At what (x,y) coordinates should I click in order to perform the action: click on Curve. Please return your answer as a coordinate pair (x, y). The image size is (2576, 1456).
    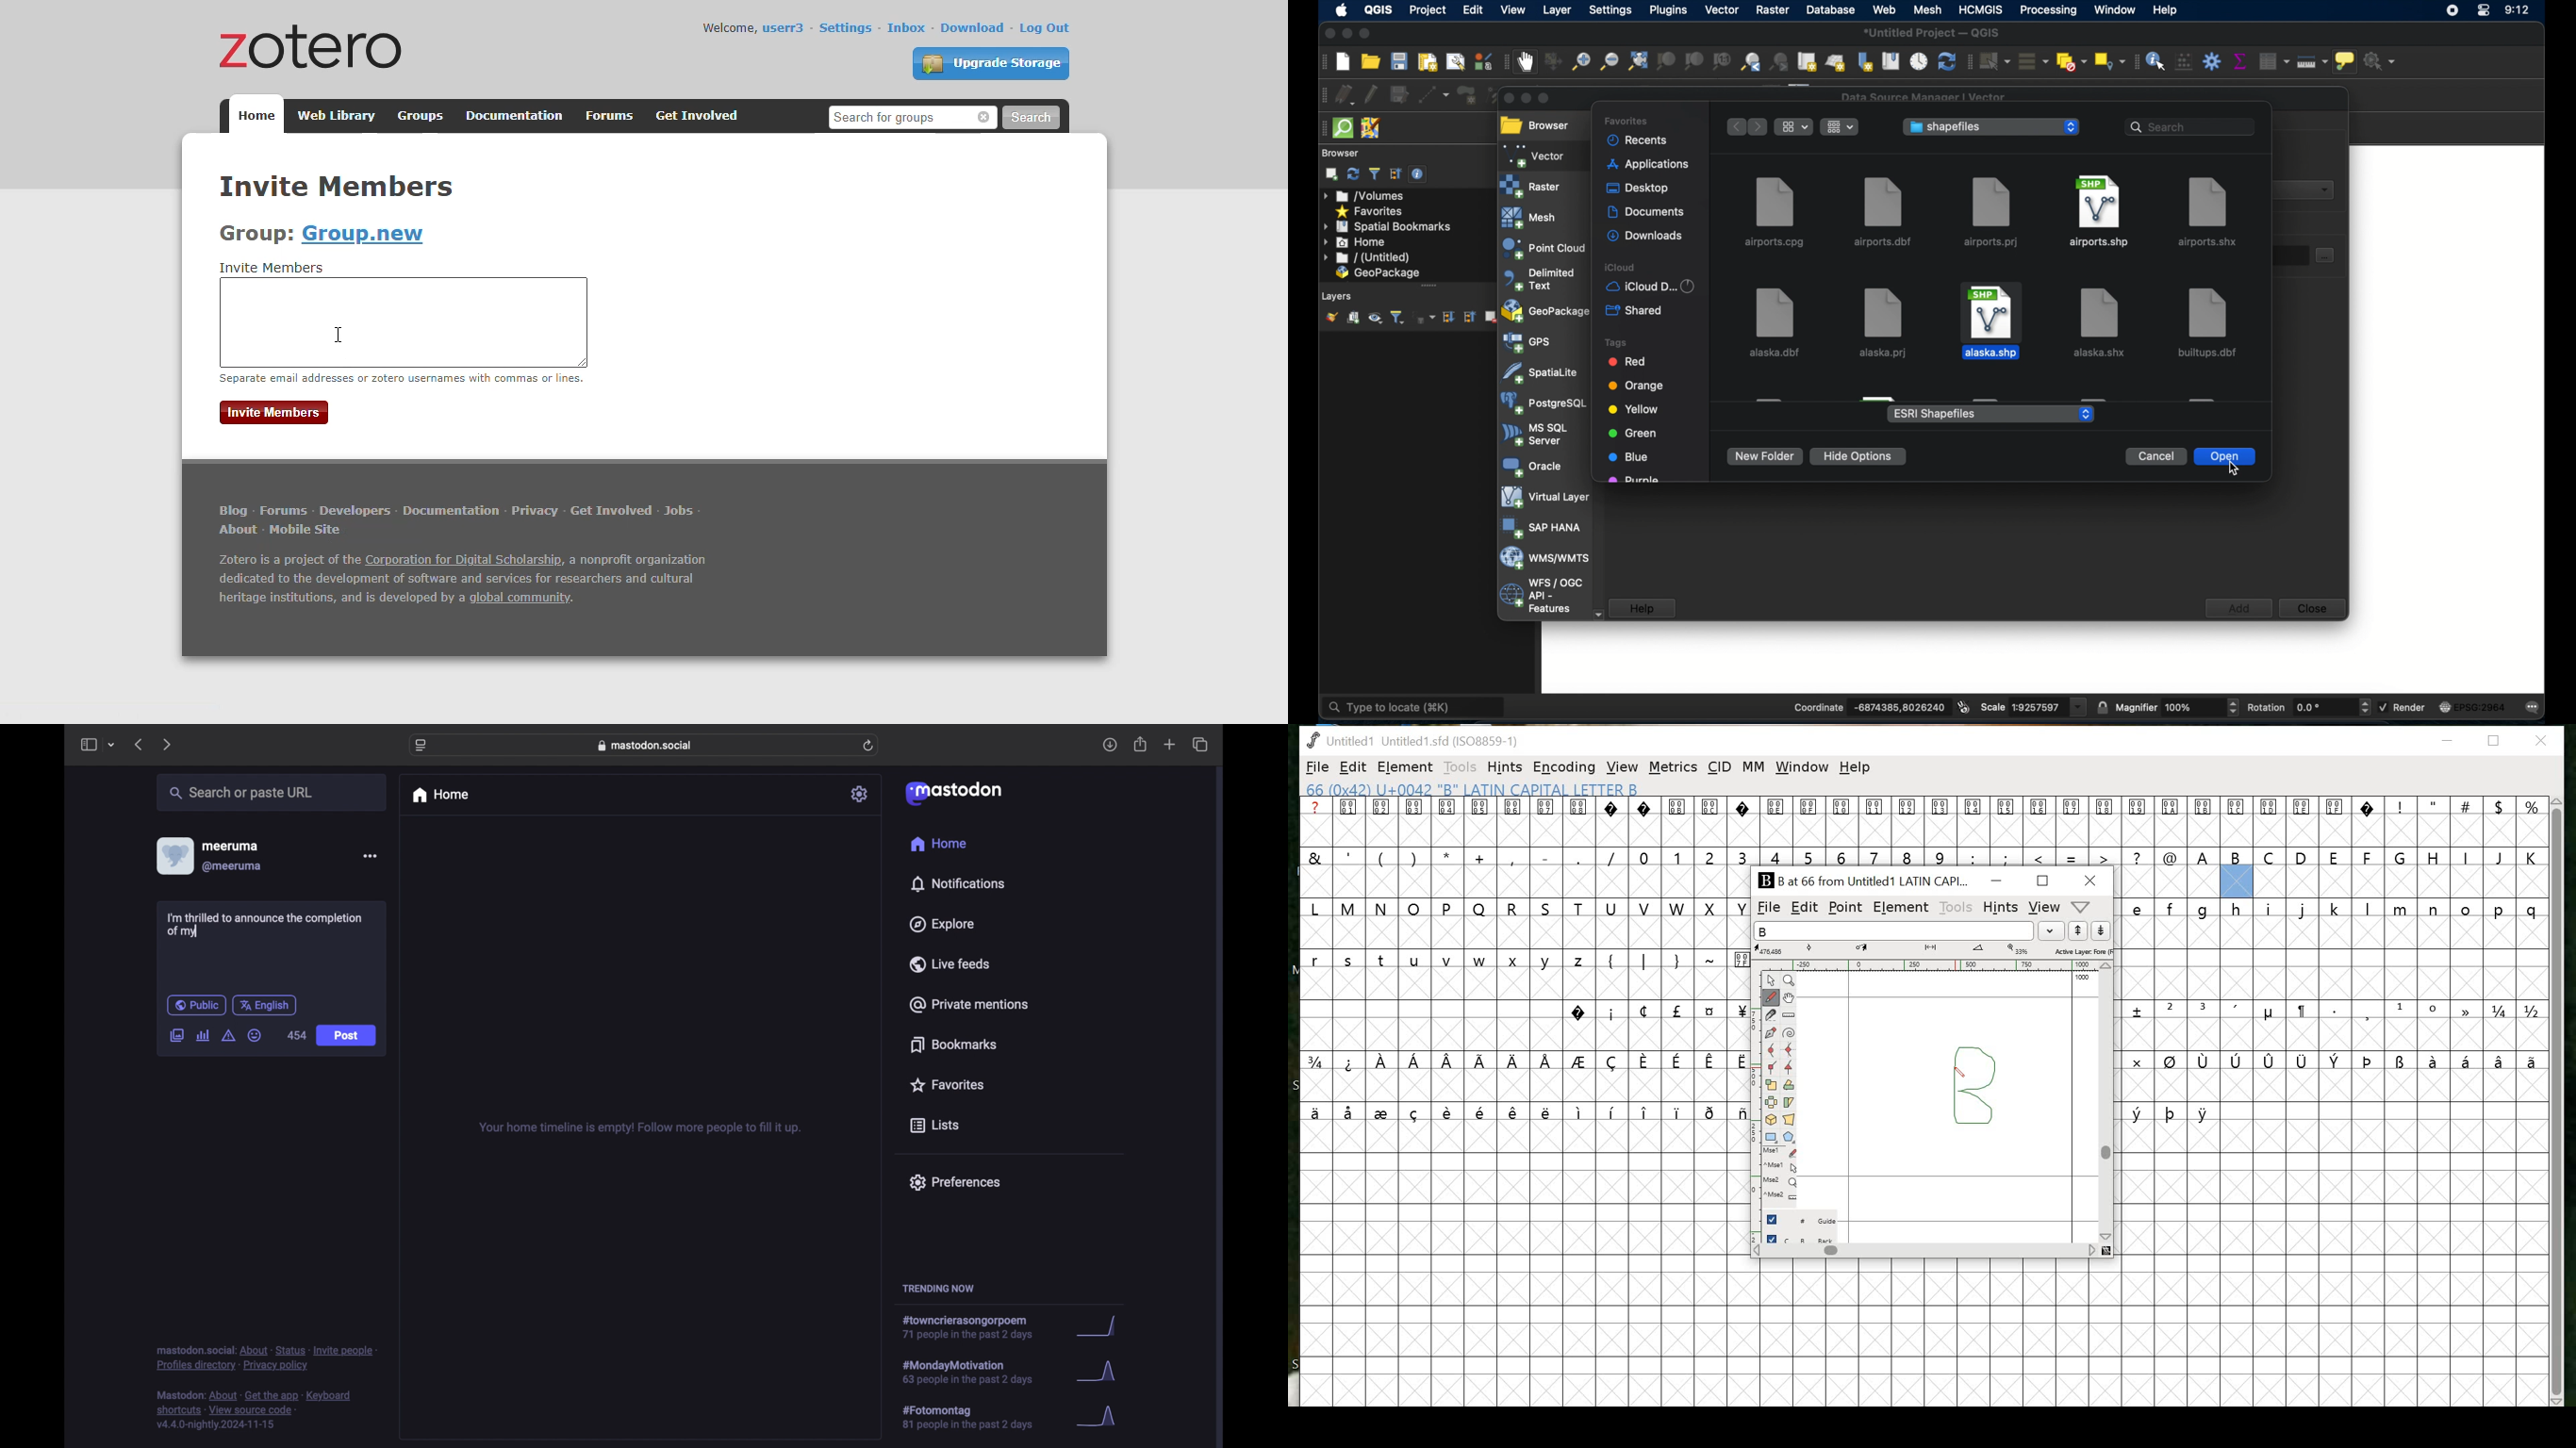
    Looking at the image, I should click on (1773, 1051).